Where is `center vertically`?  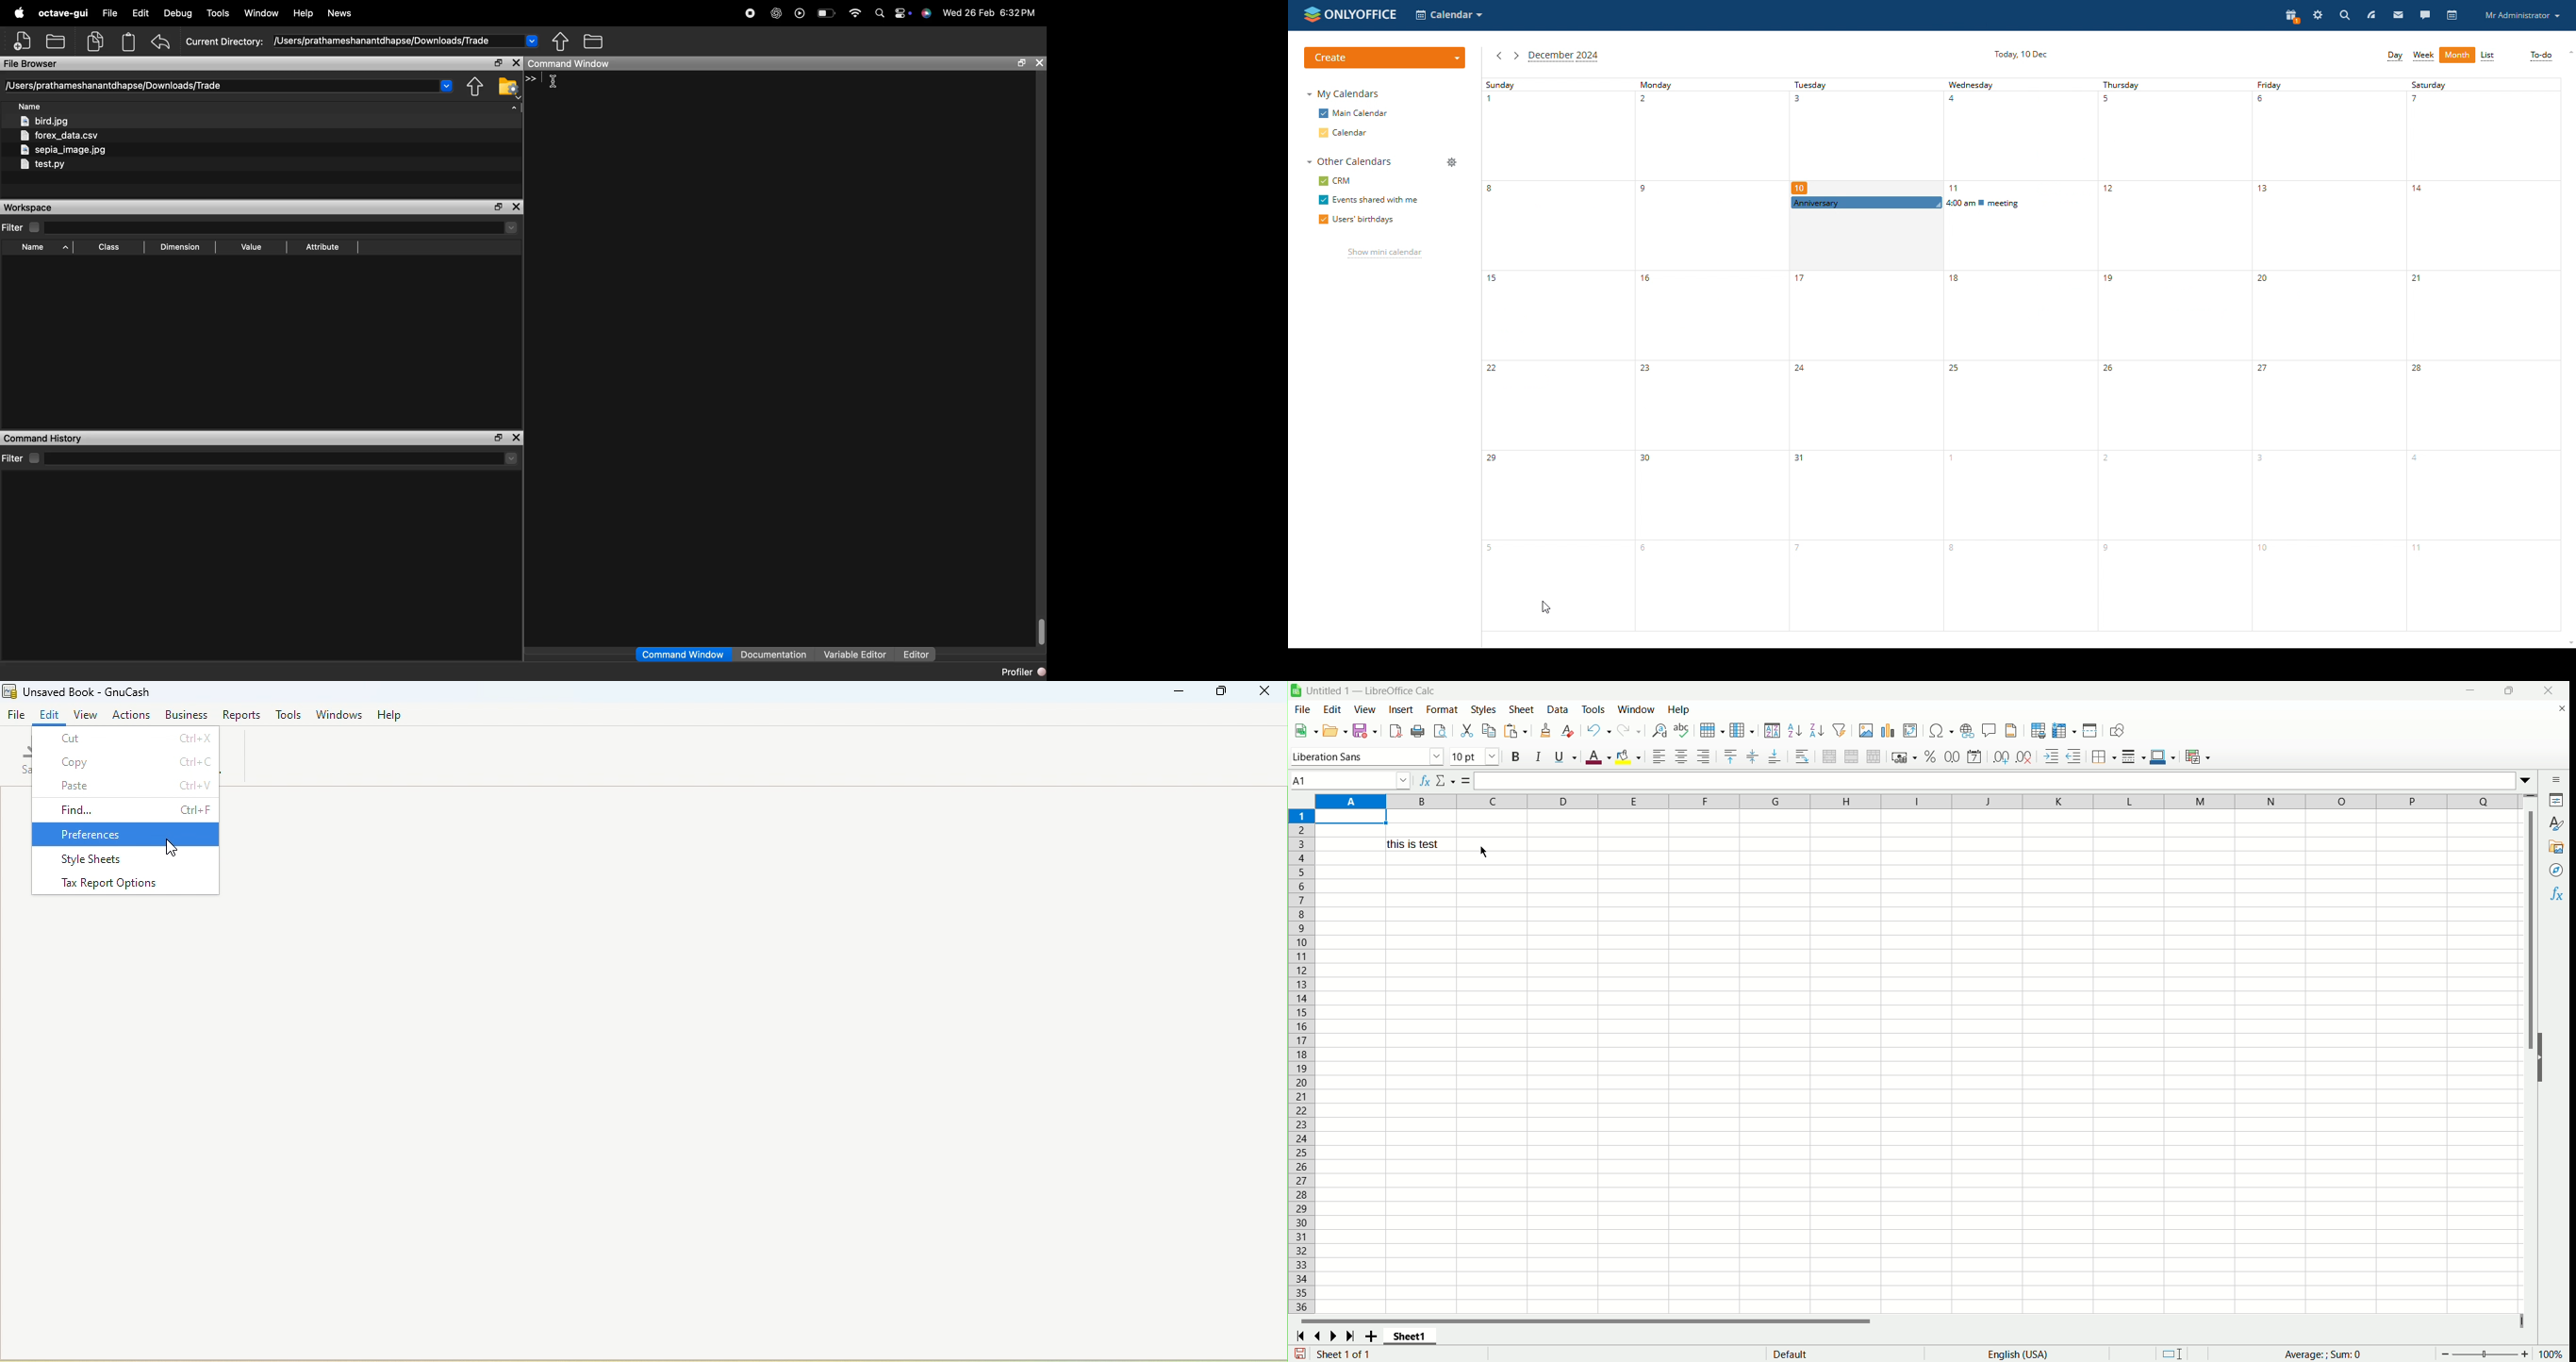 center vertically is located at coordinates (1752, 756).